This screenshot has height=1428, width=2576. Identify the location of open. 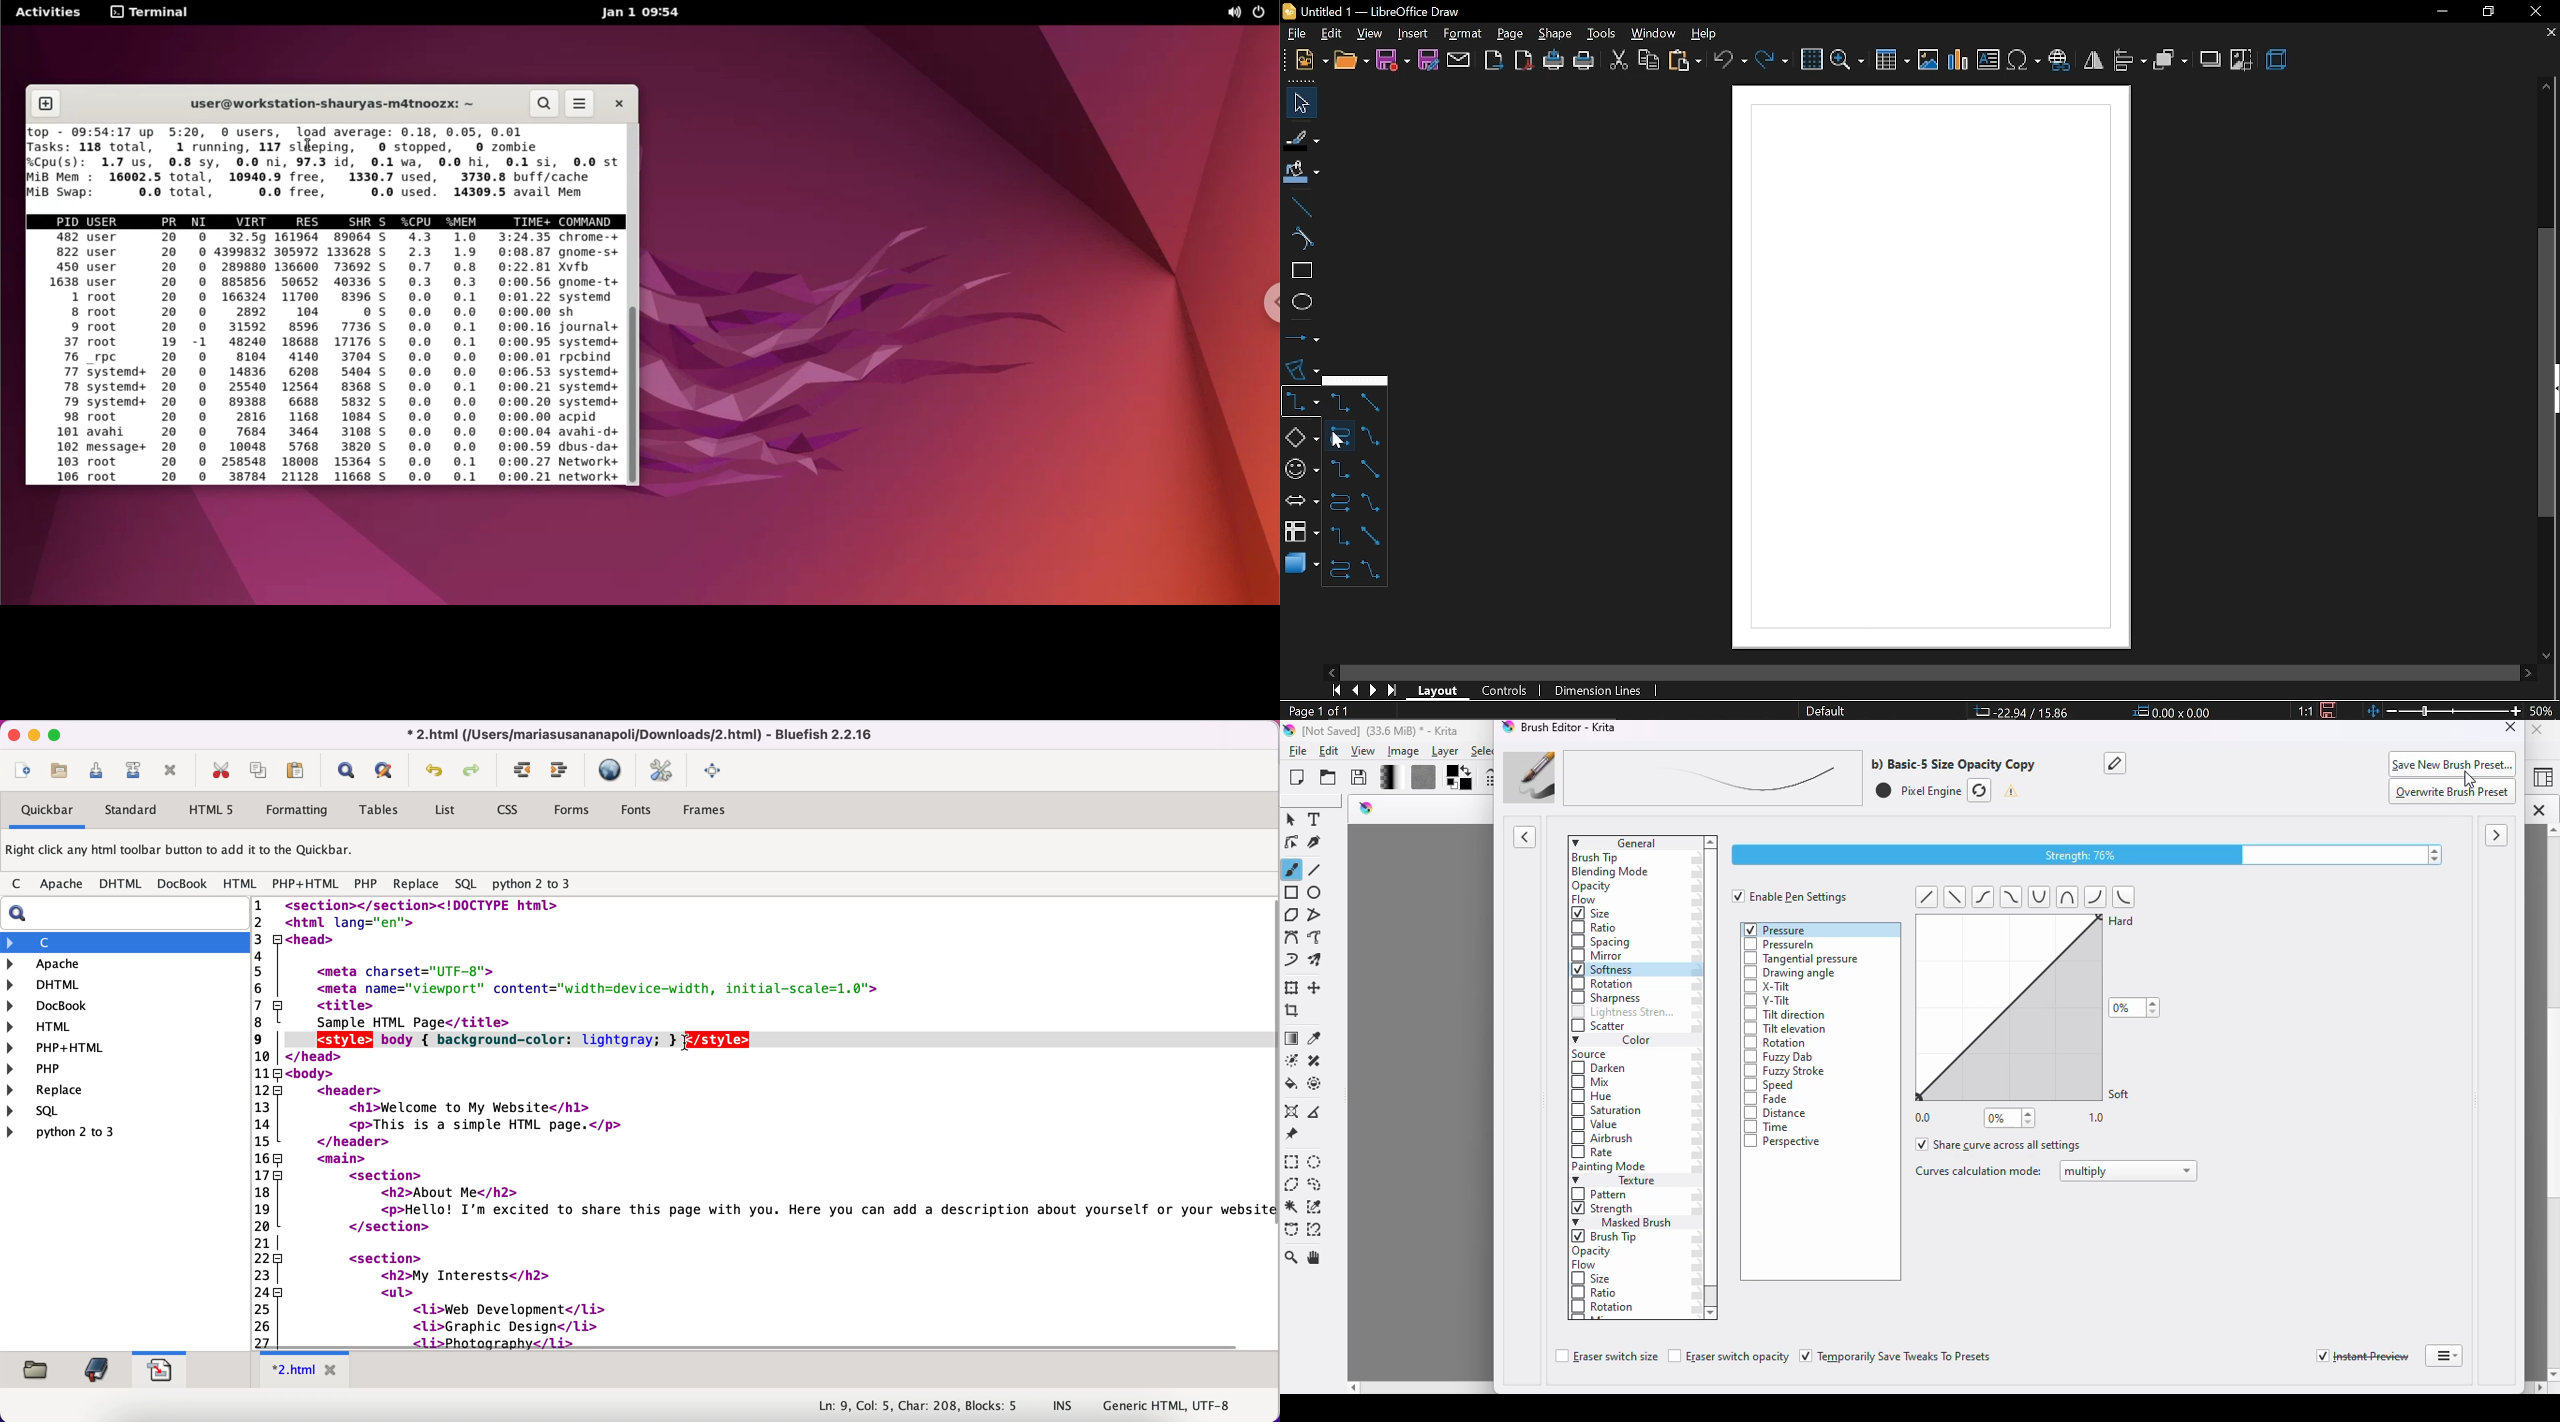
(1349, 62).